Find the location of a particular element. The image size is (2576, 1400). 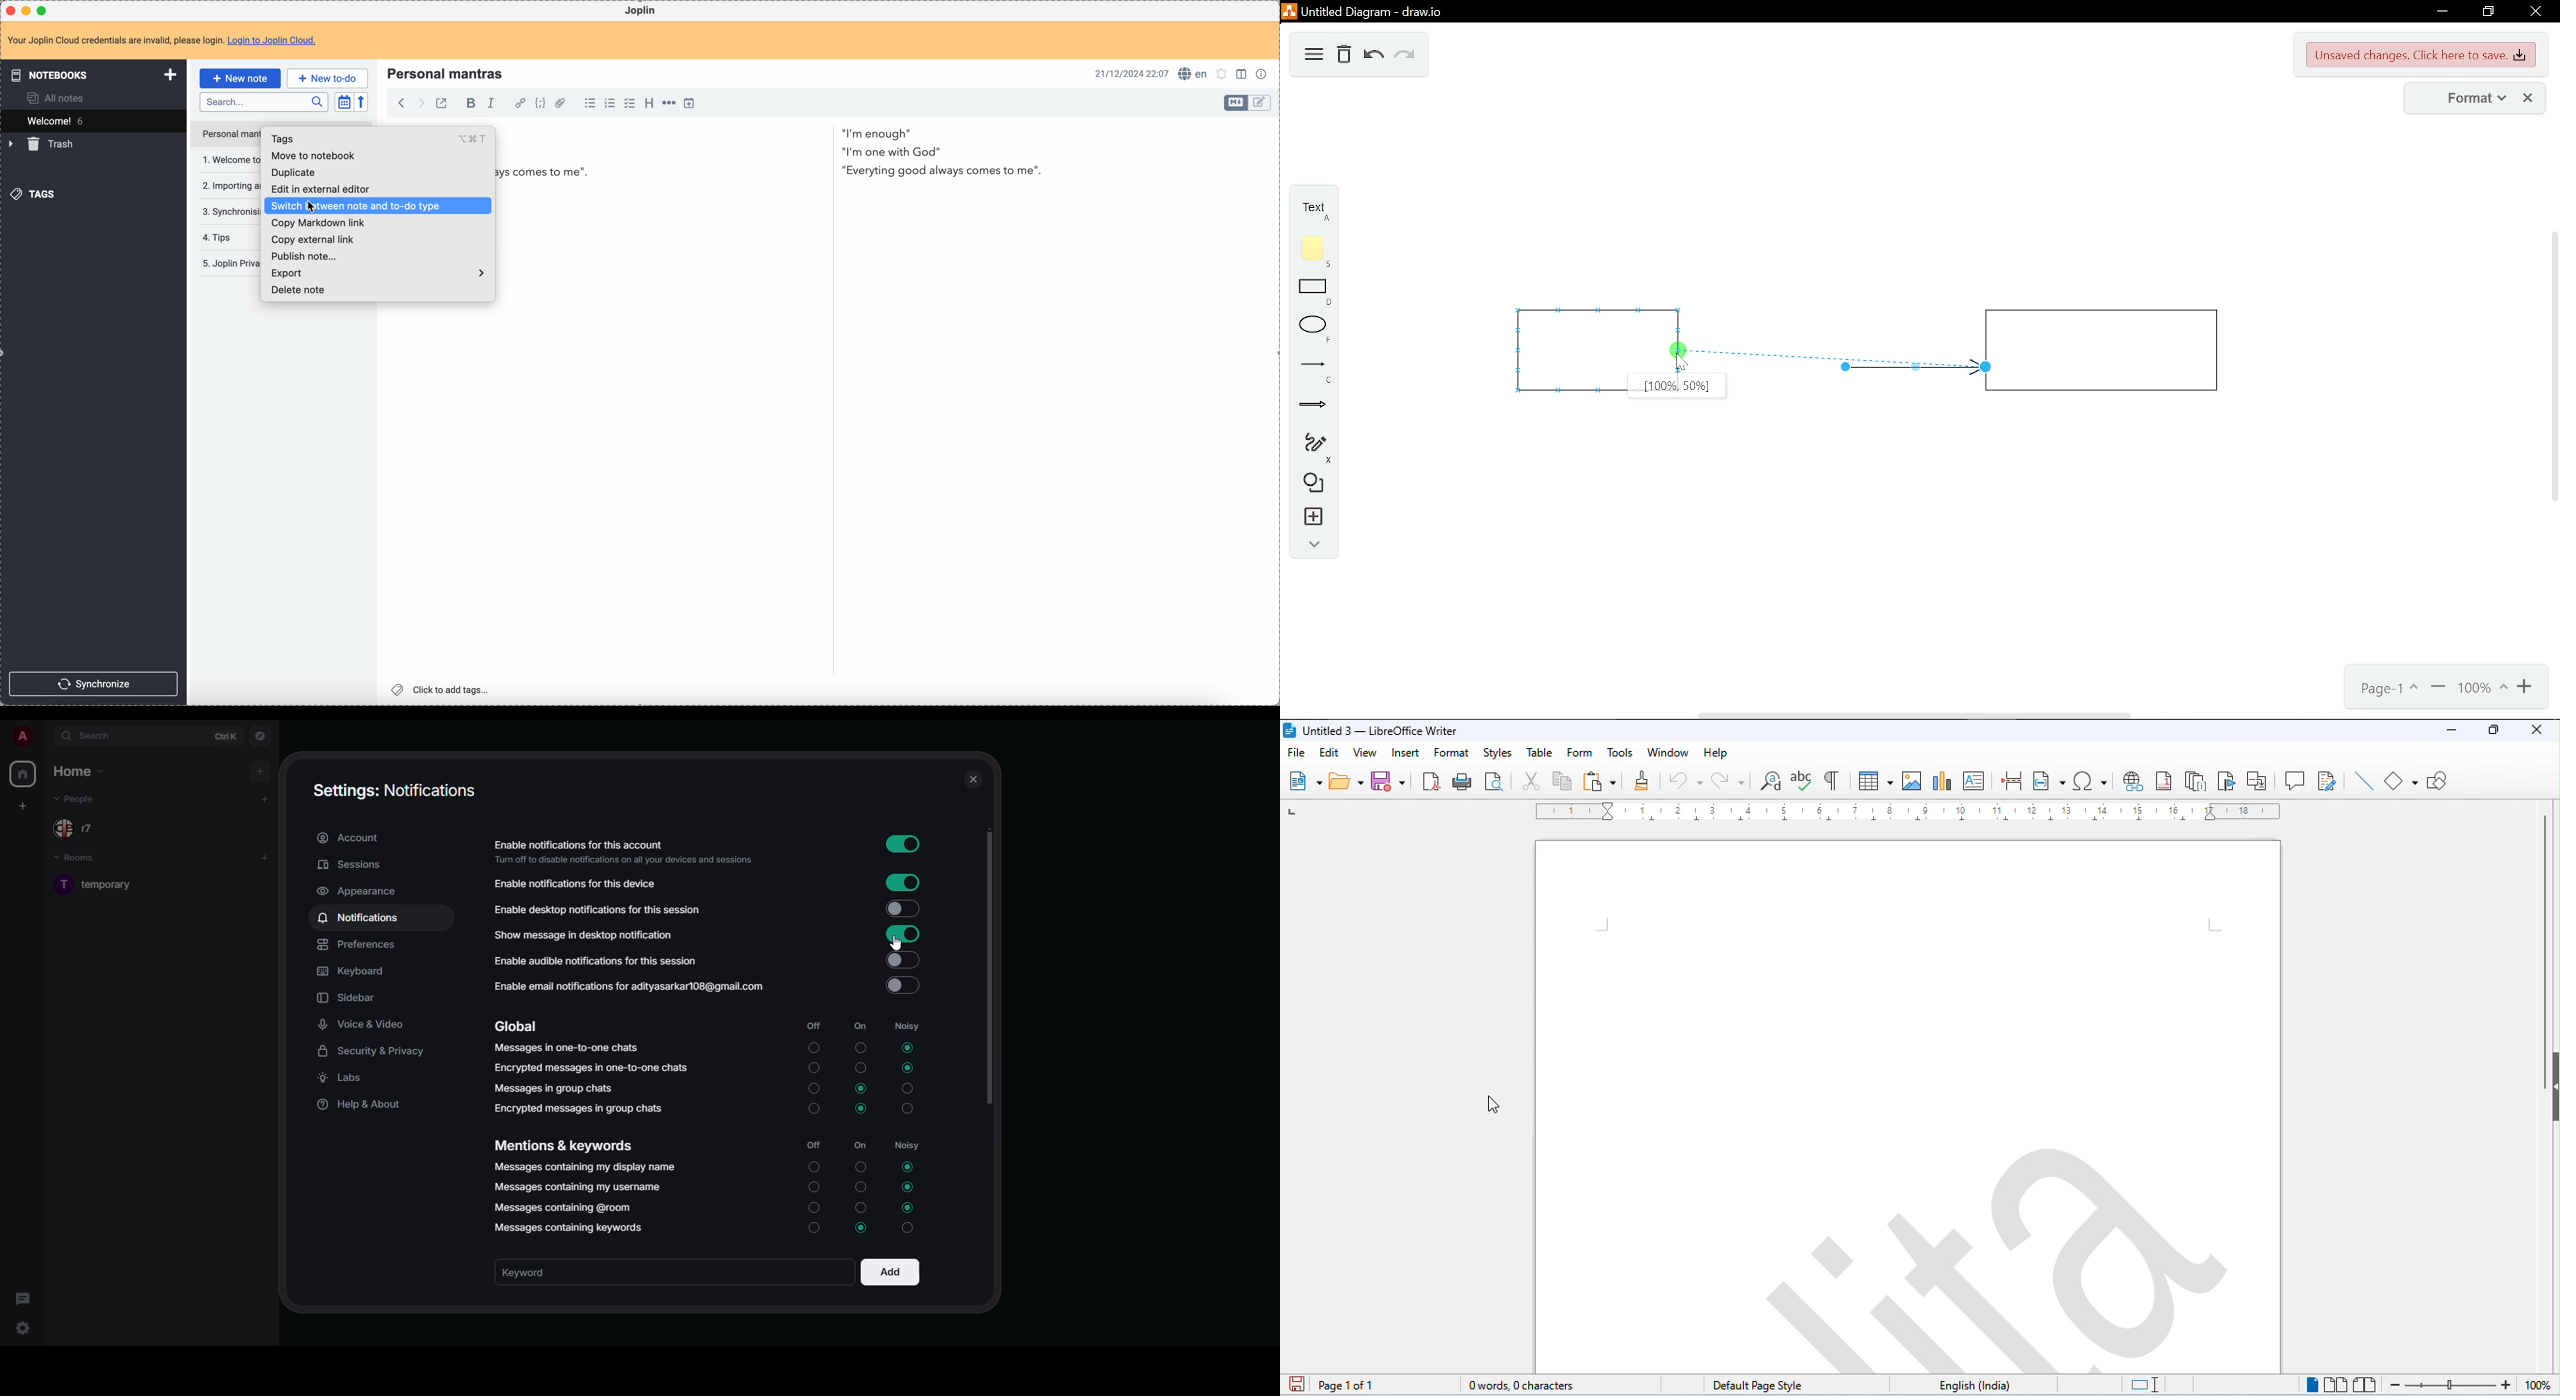

close is located at coordinates (2538, 14).